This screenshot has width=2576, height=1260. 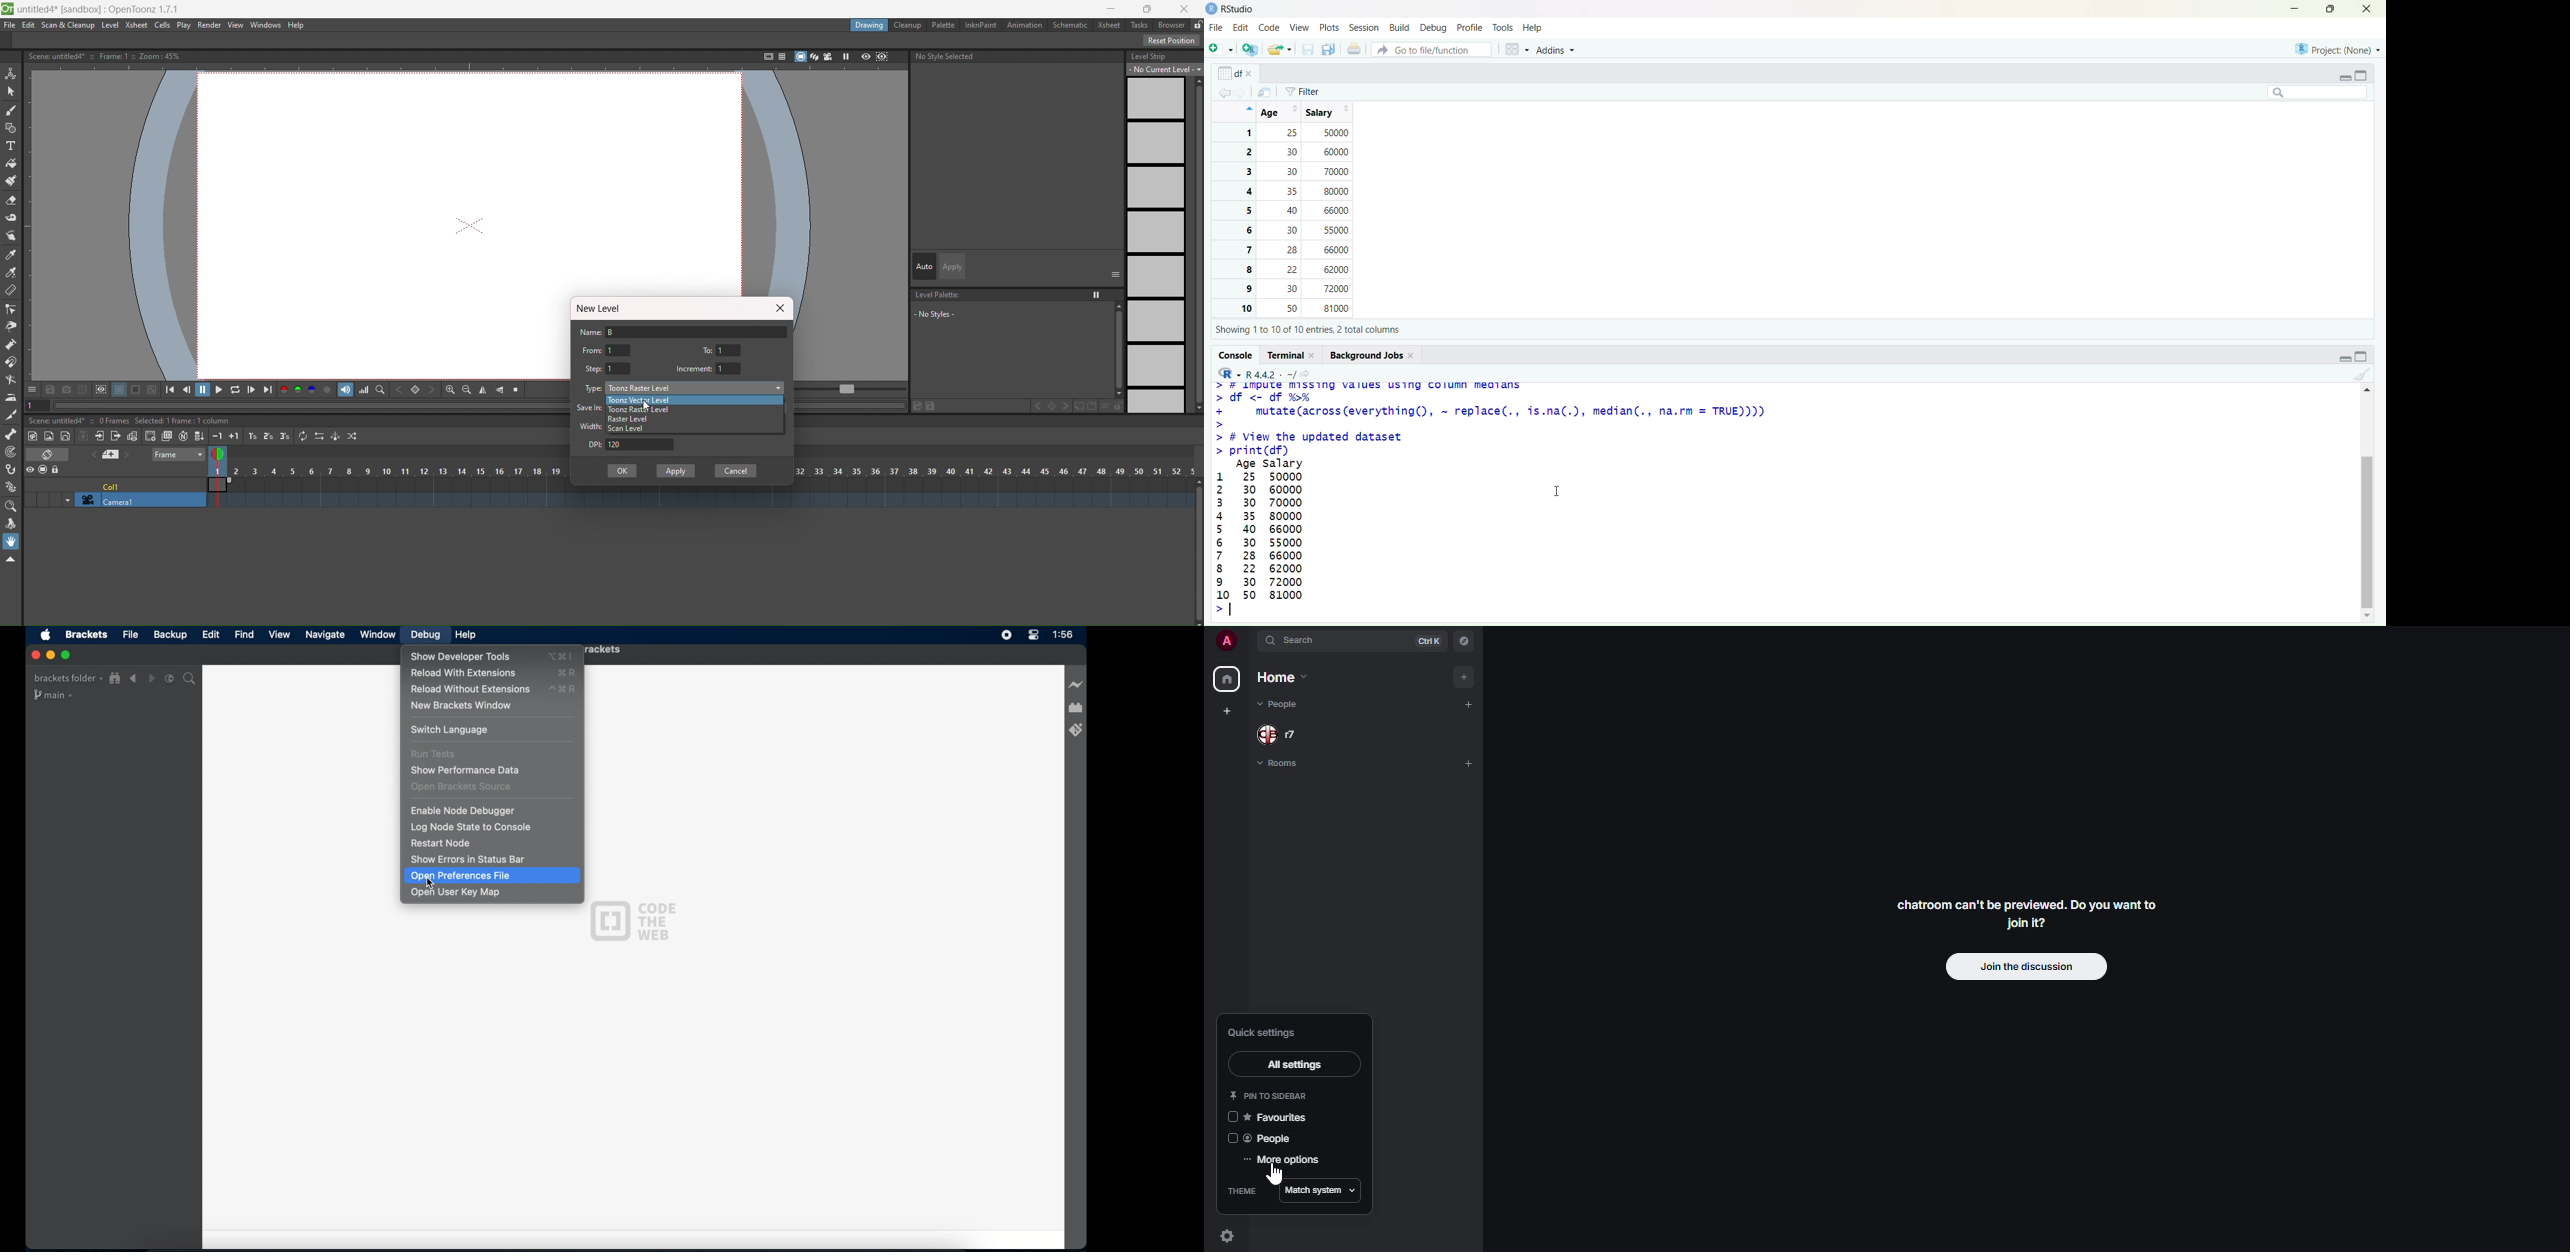 What do you see at coordinates (1250, 50) in the screenshot?
I see `create a new project` at bounding box center [1250, 50].